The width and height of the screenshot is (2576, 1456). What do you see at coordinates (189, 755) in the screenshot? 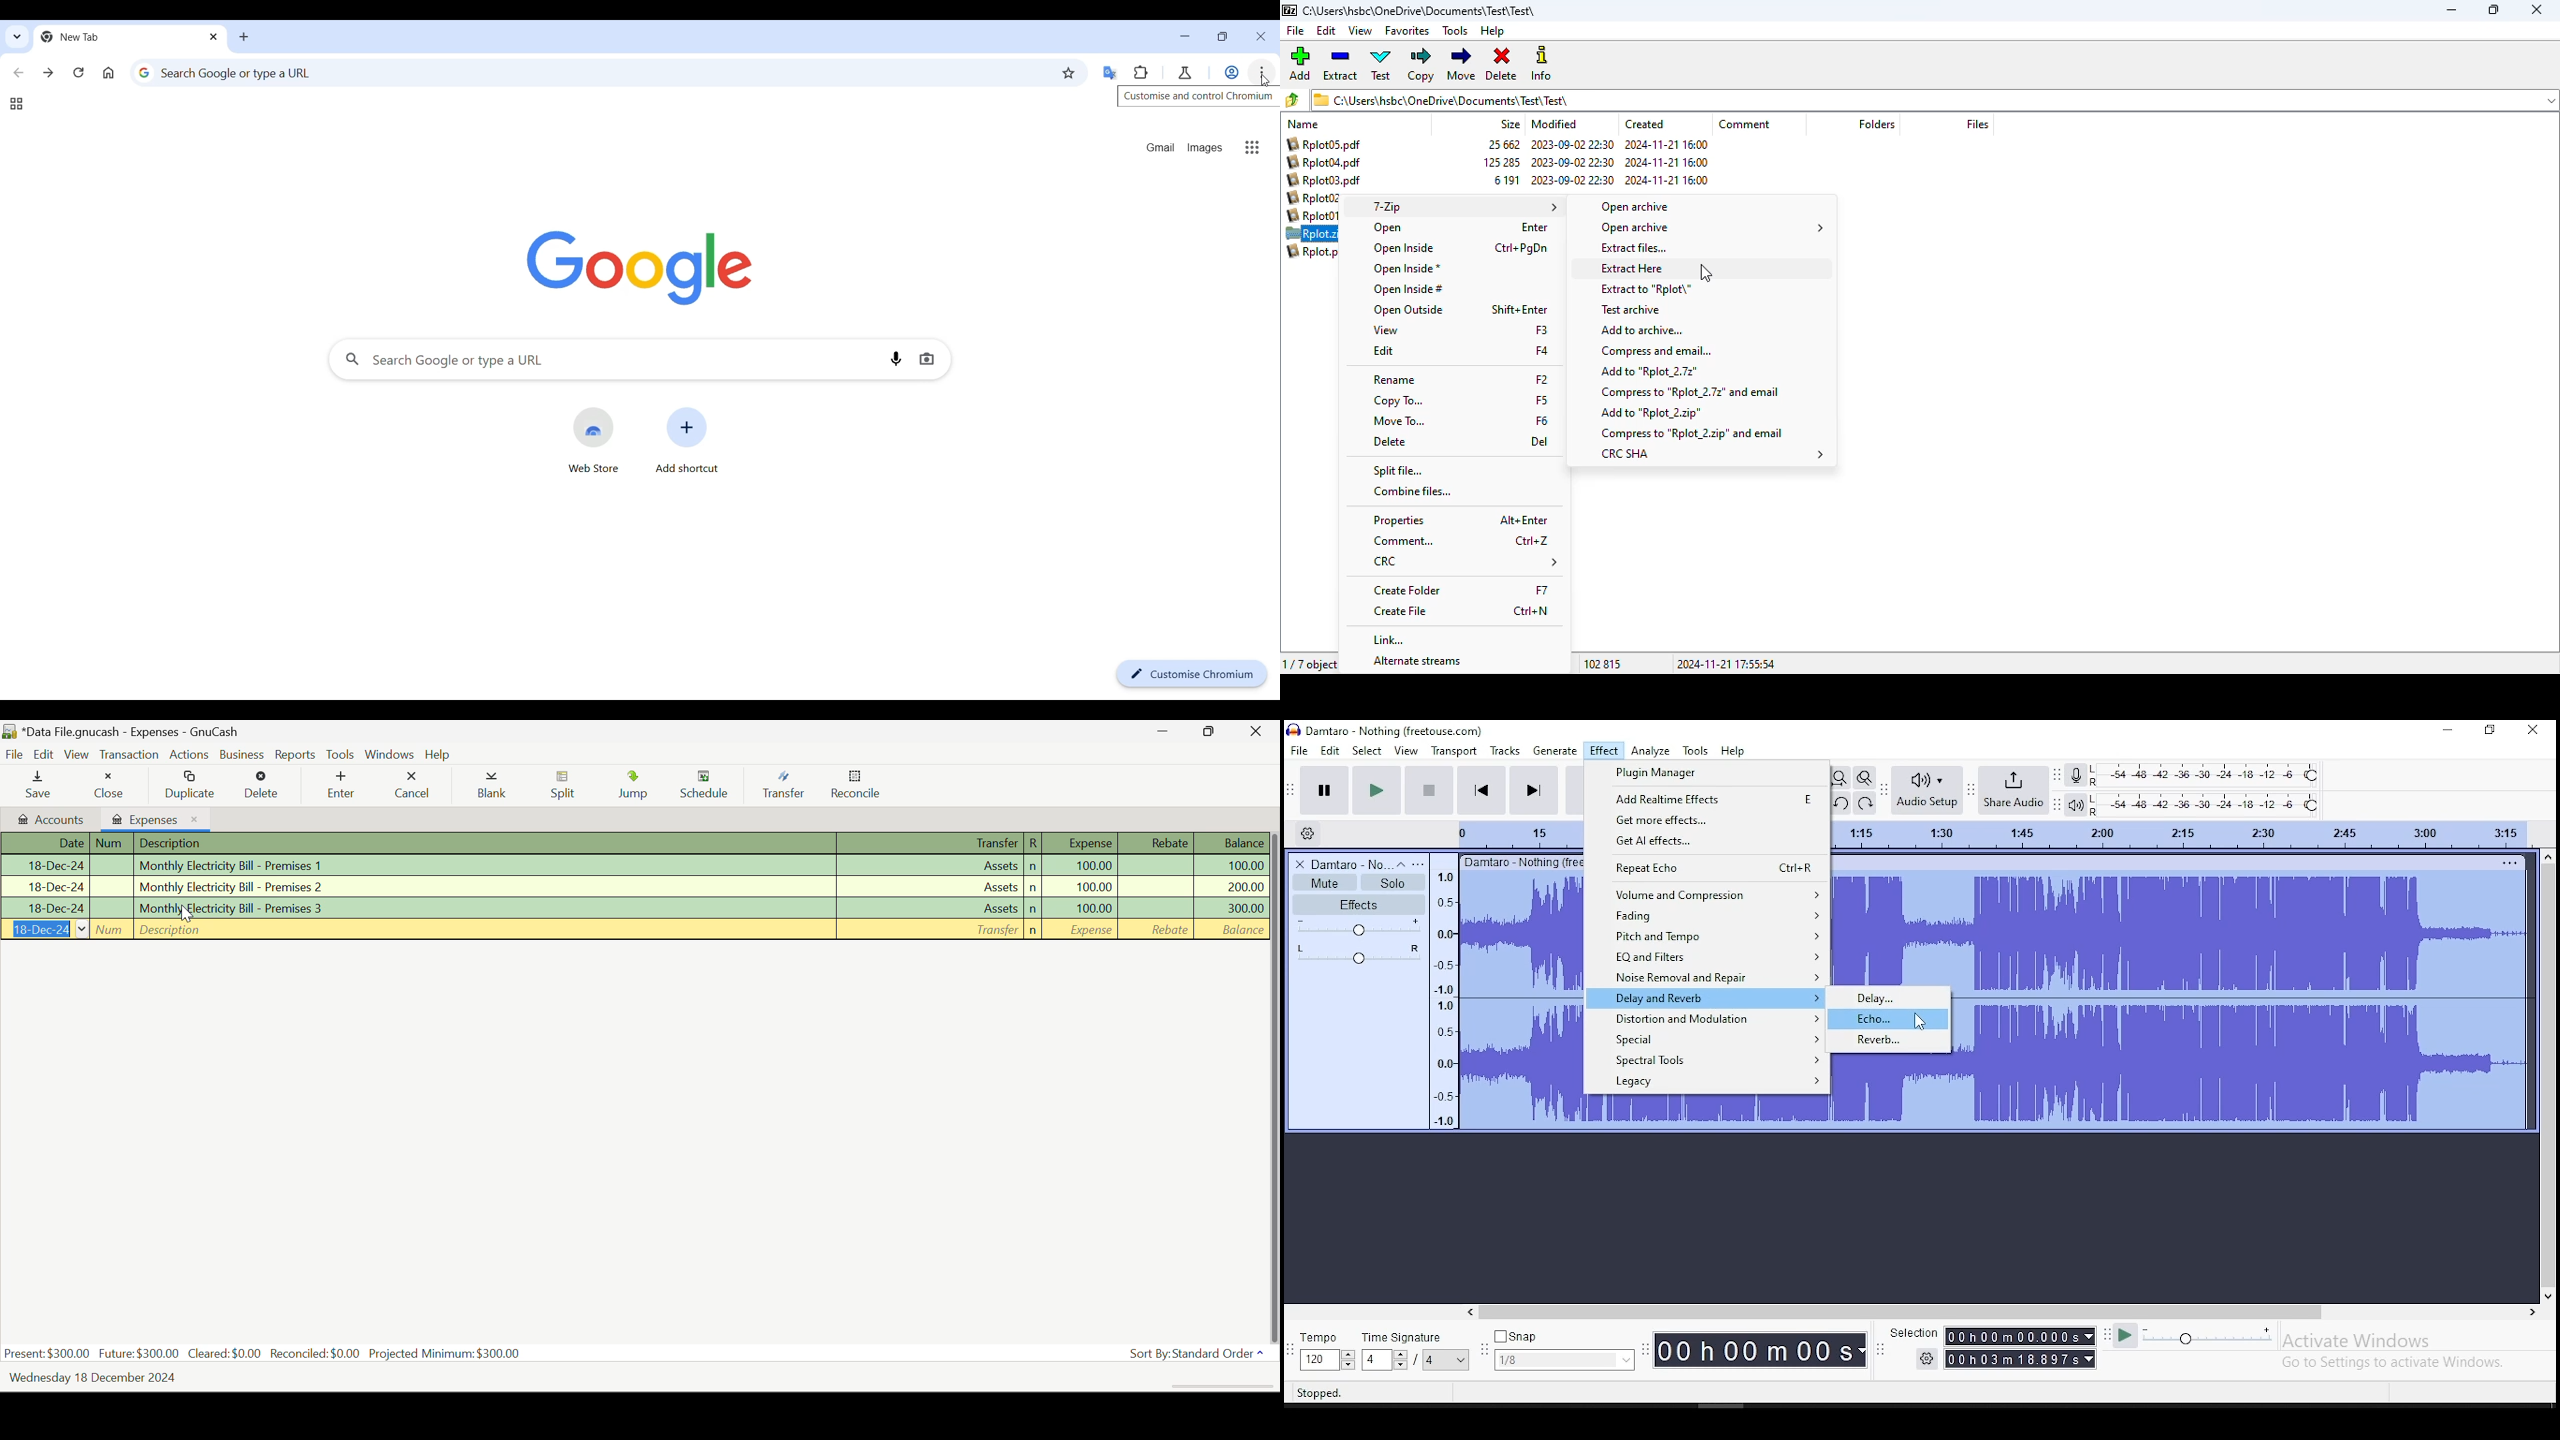
I see `Actions` at bounding box center [189, 755].